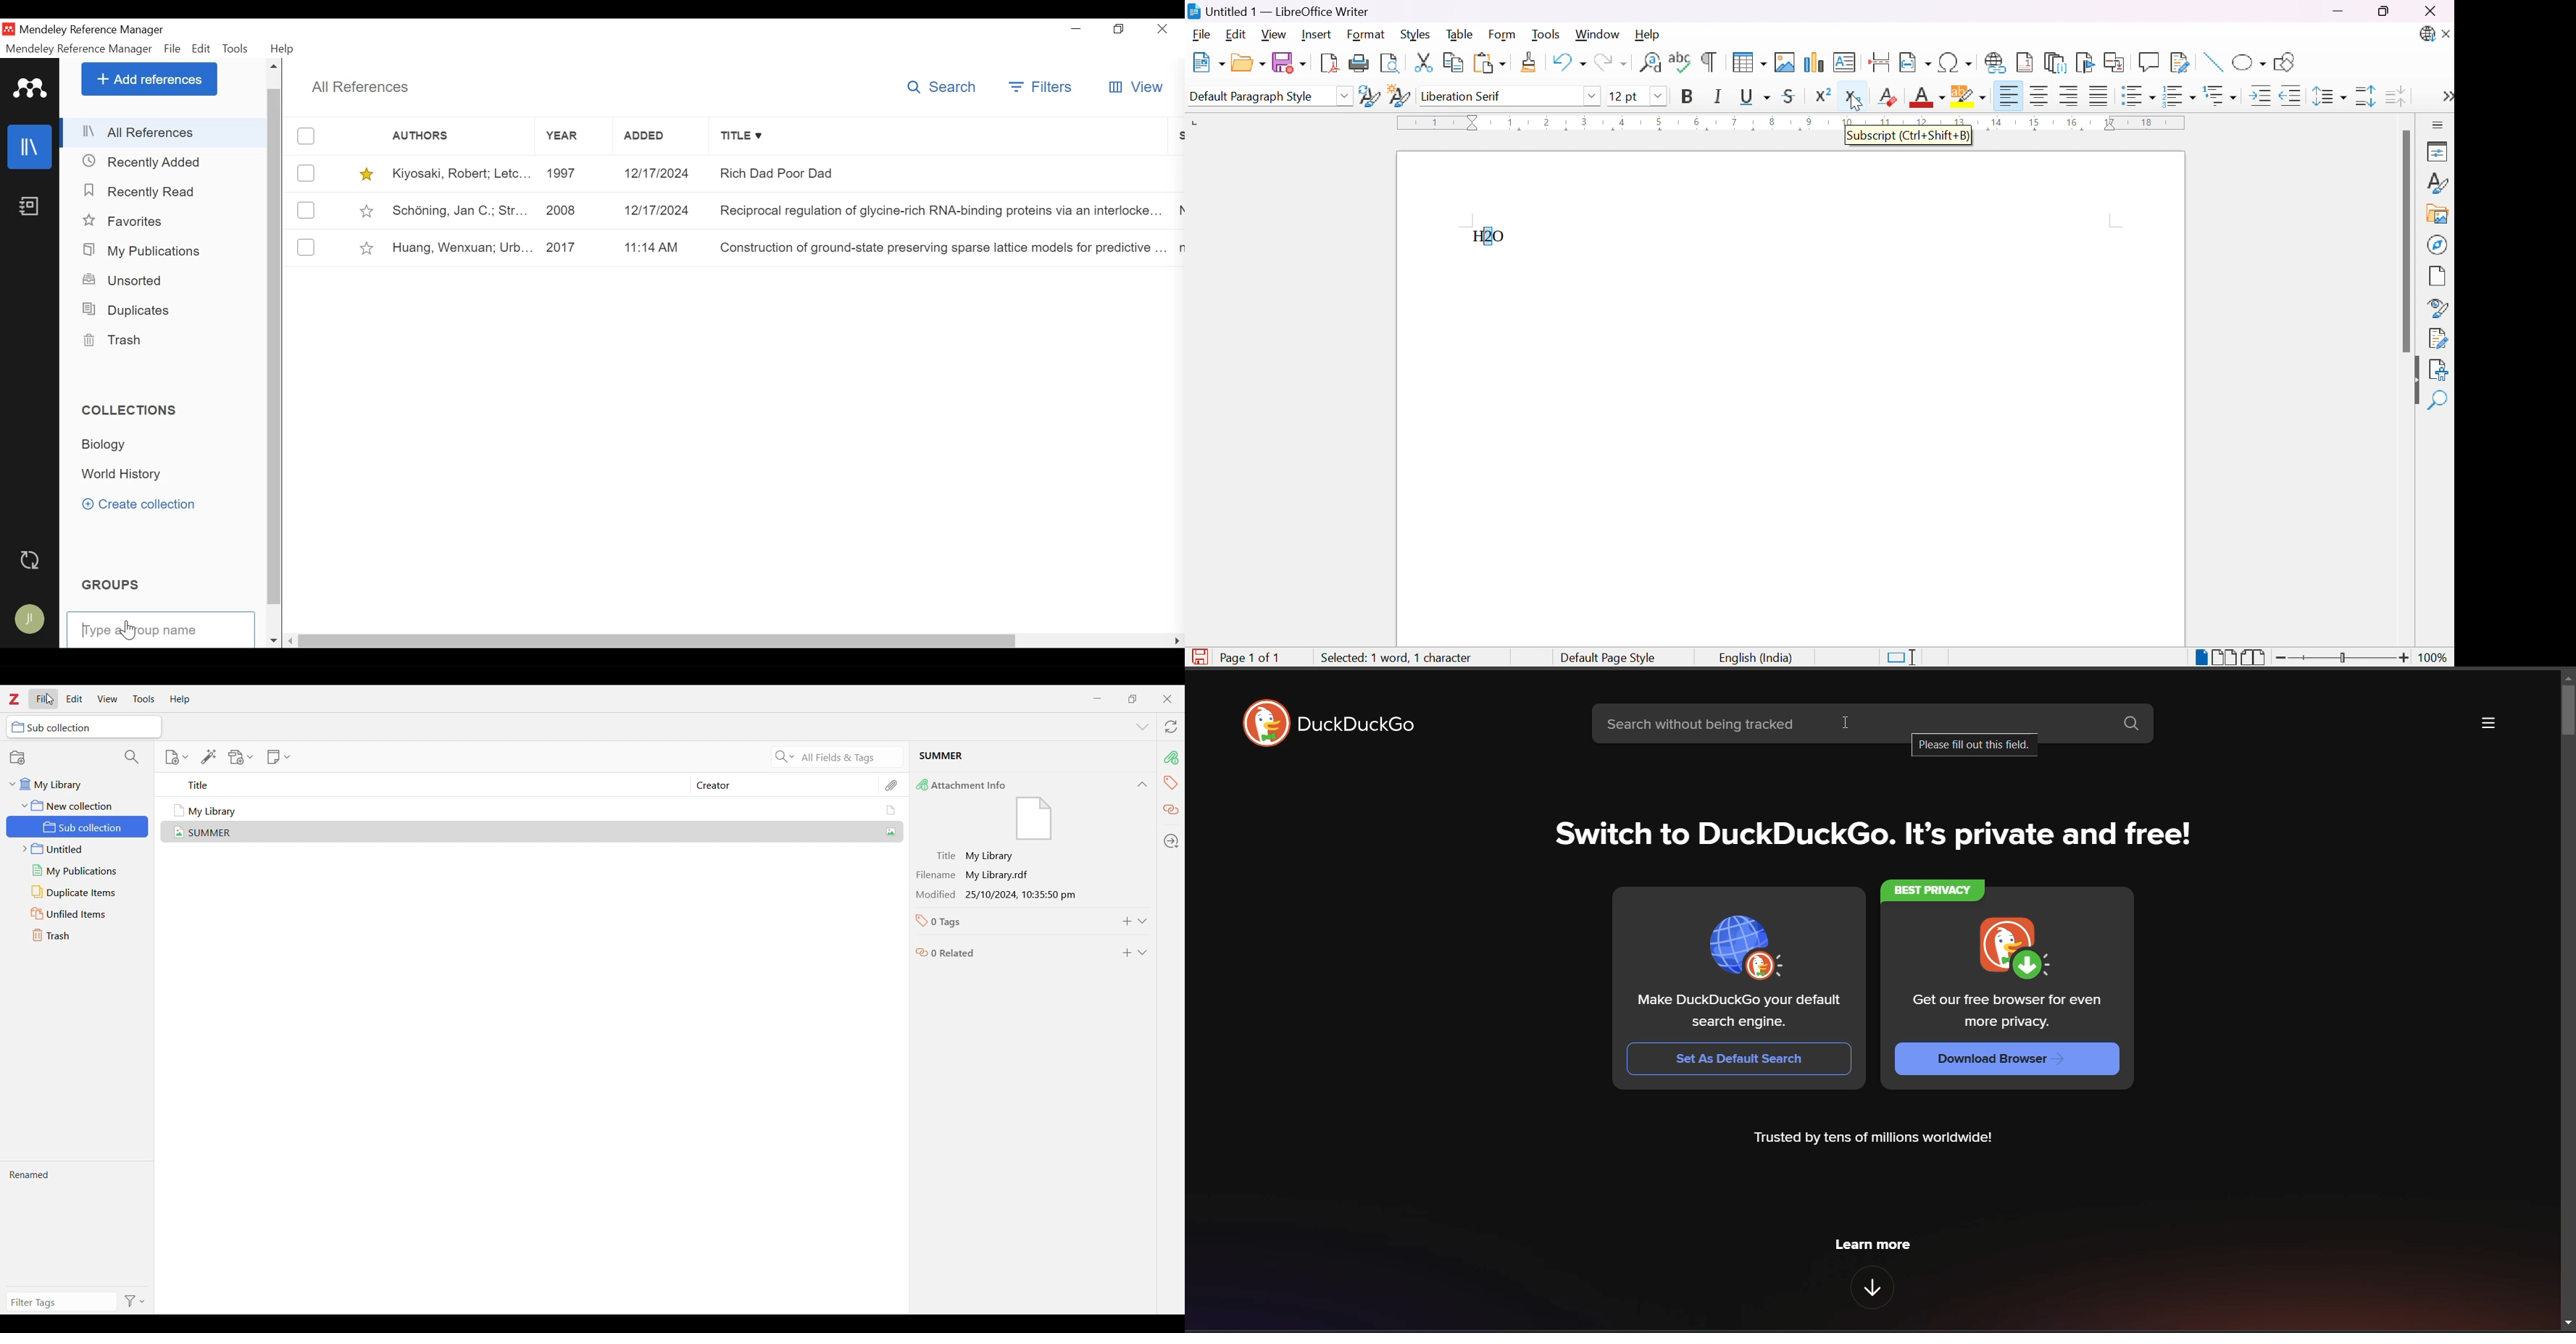  I want to click on Find, so click(2438, 401).